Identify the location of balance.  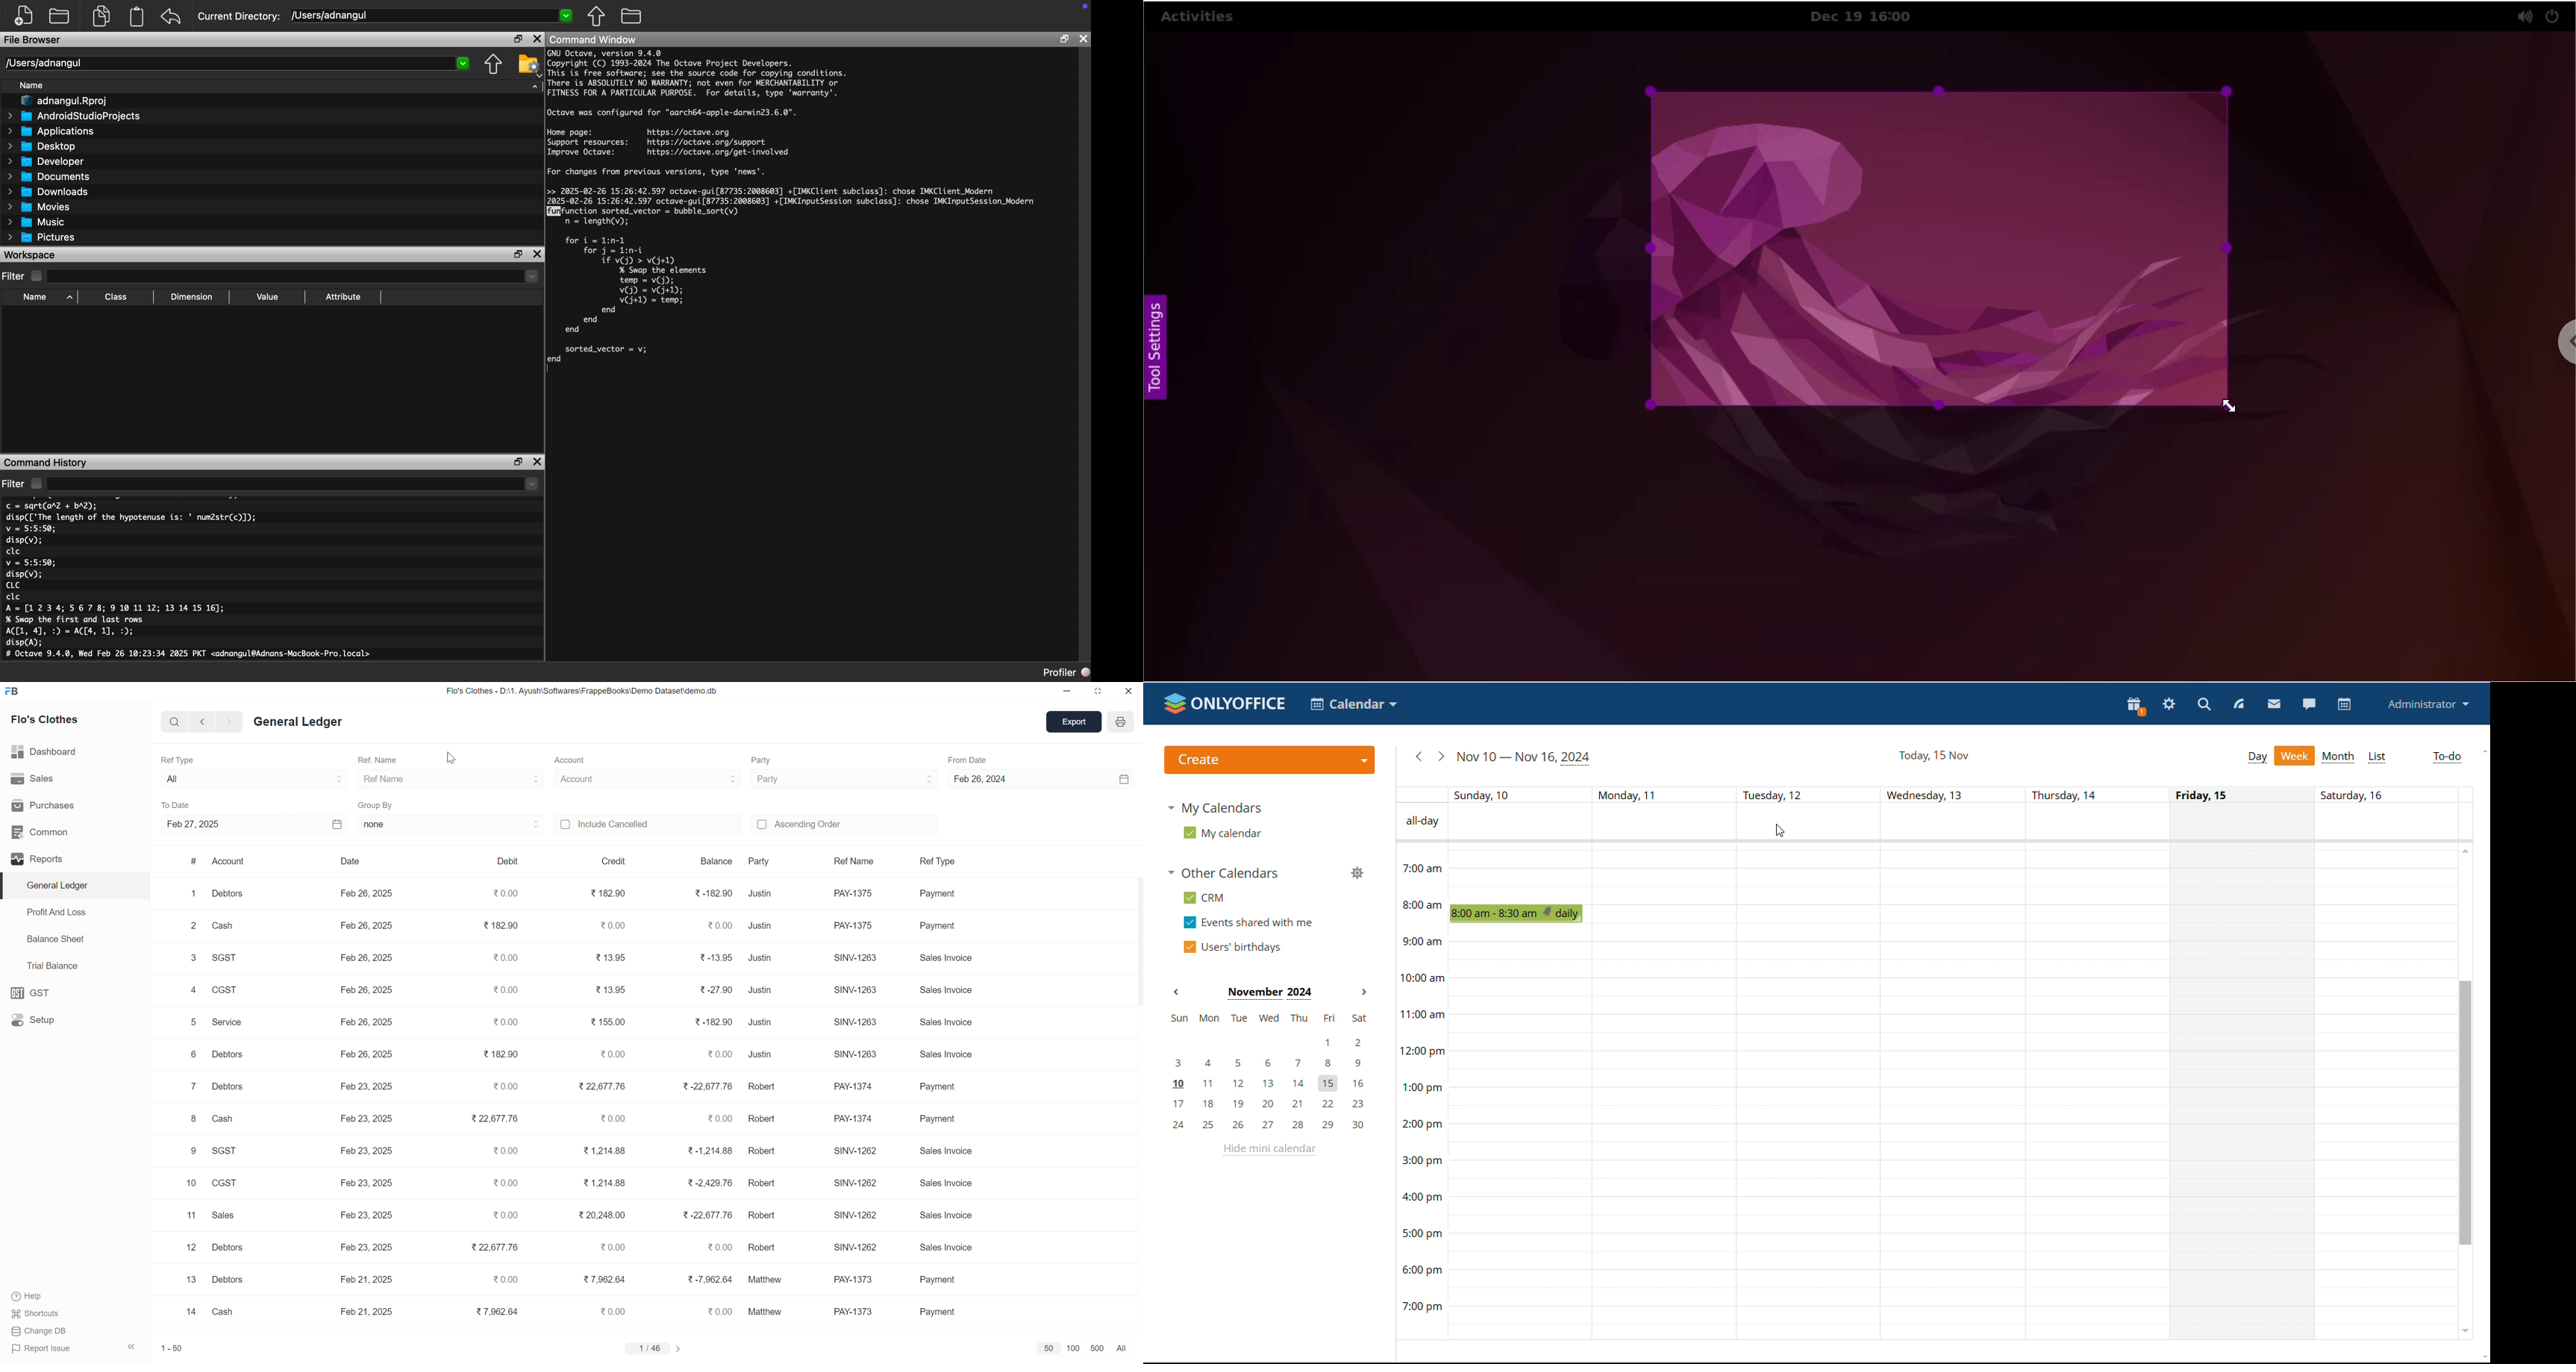
(714, 862).